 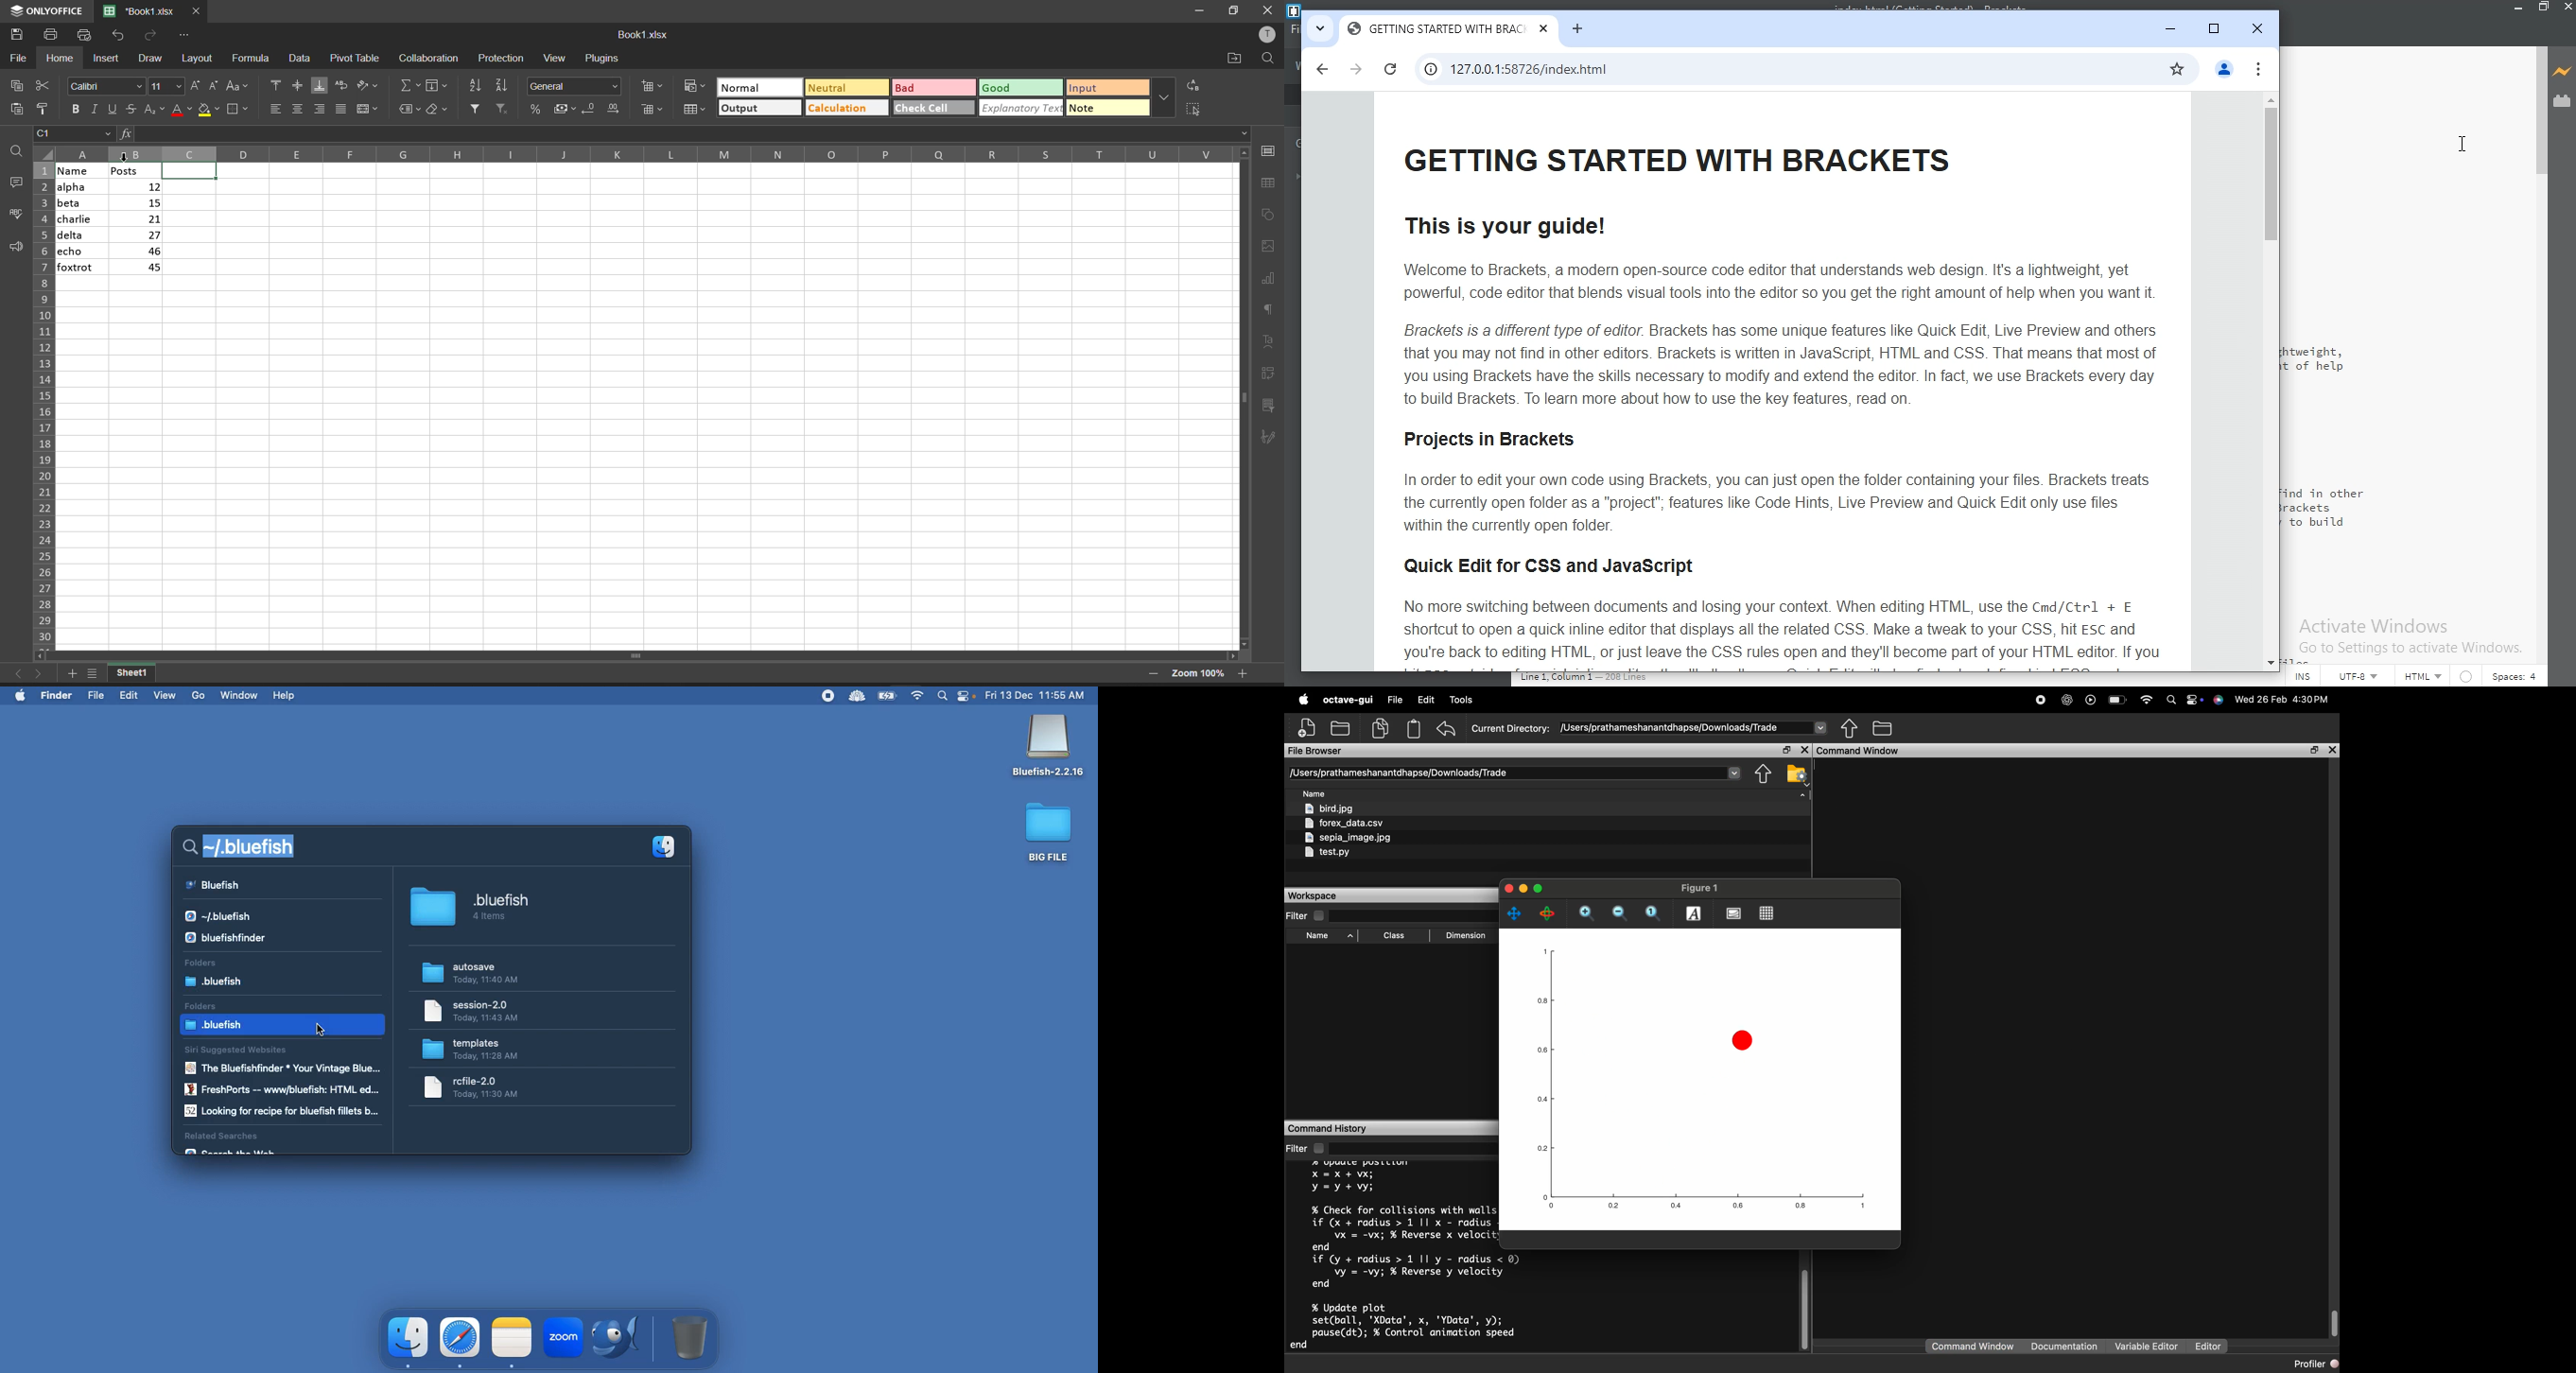 What do you see at coordinates (1271, 10) in the screenshot?
I see `close` at bounding box center [1271, 10].